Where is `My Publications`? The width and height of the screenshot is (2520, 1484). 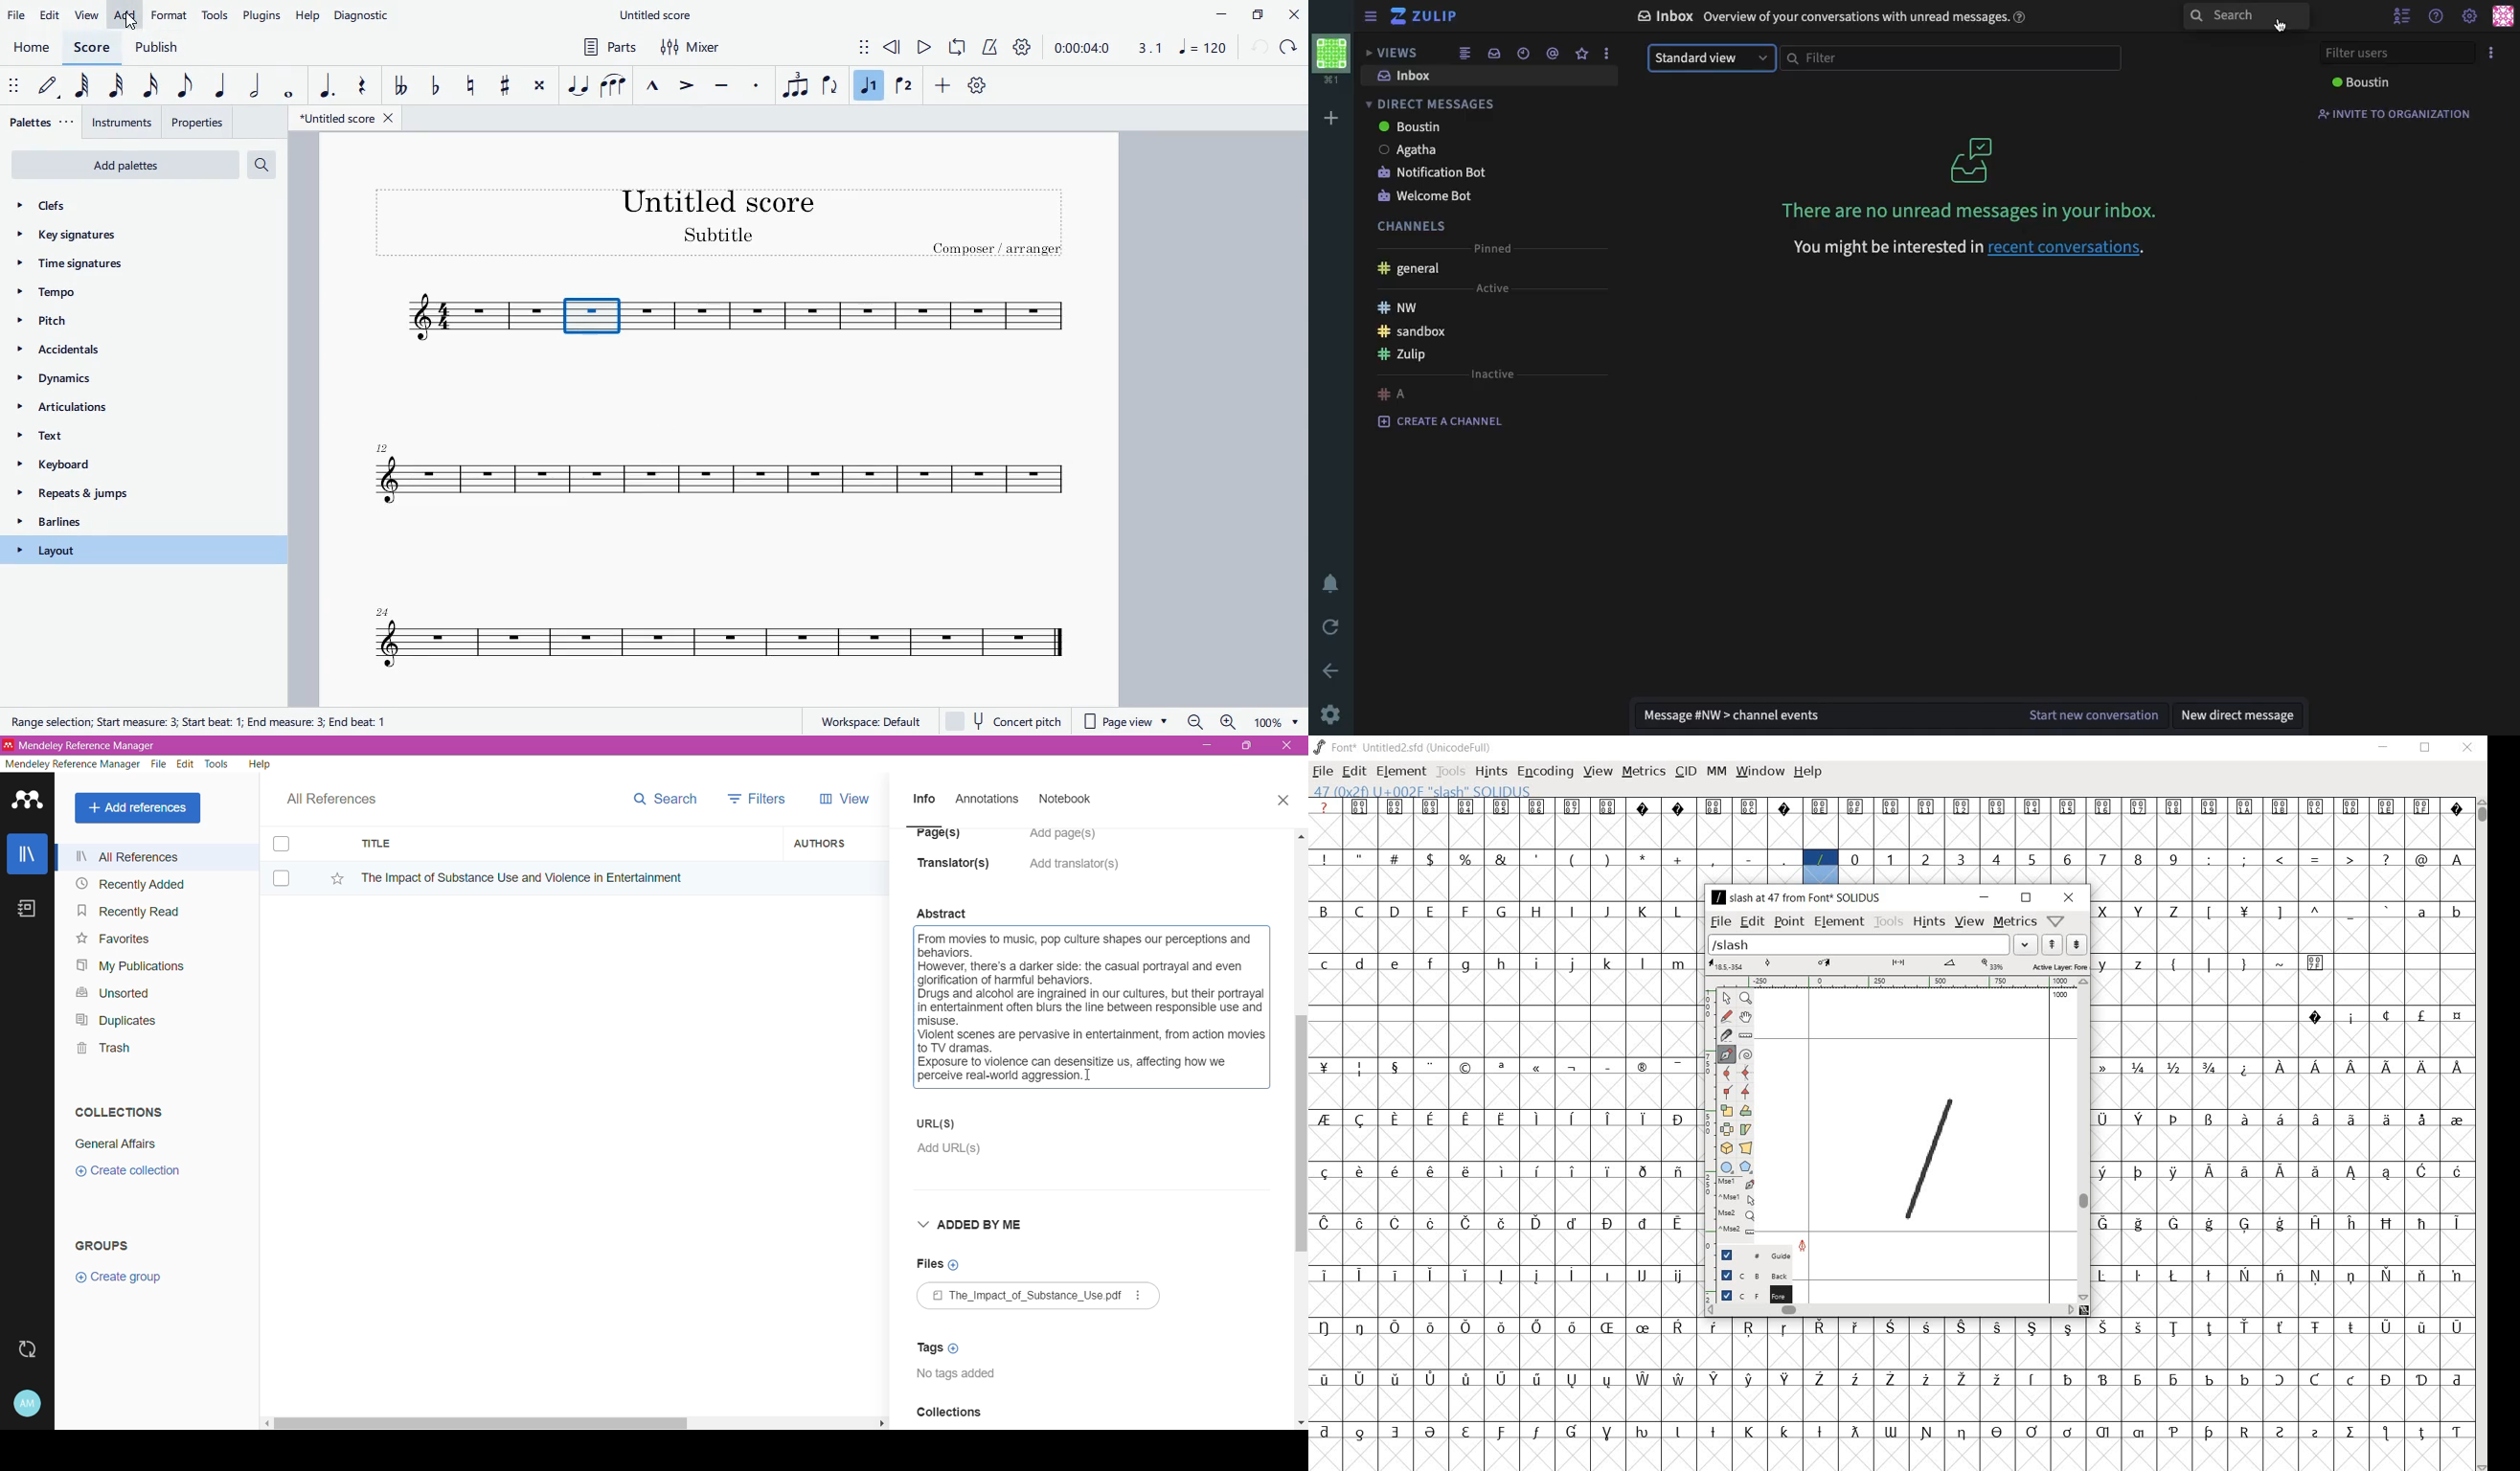 My Publications is located at coordinates (129, 966).